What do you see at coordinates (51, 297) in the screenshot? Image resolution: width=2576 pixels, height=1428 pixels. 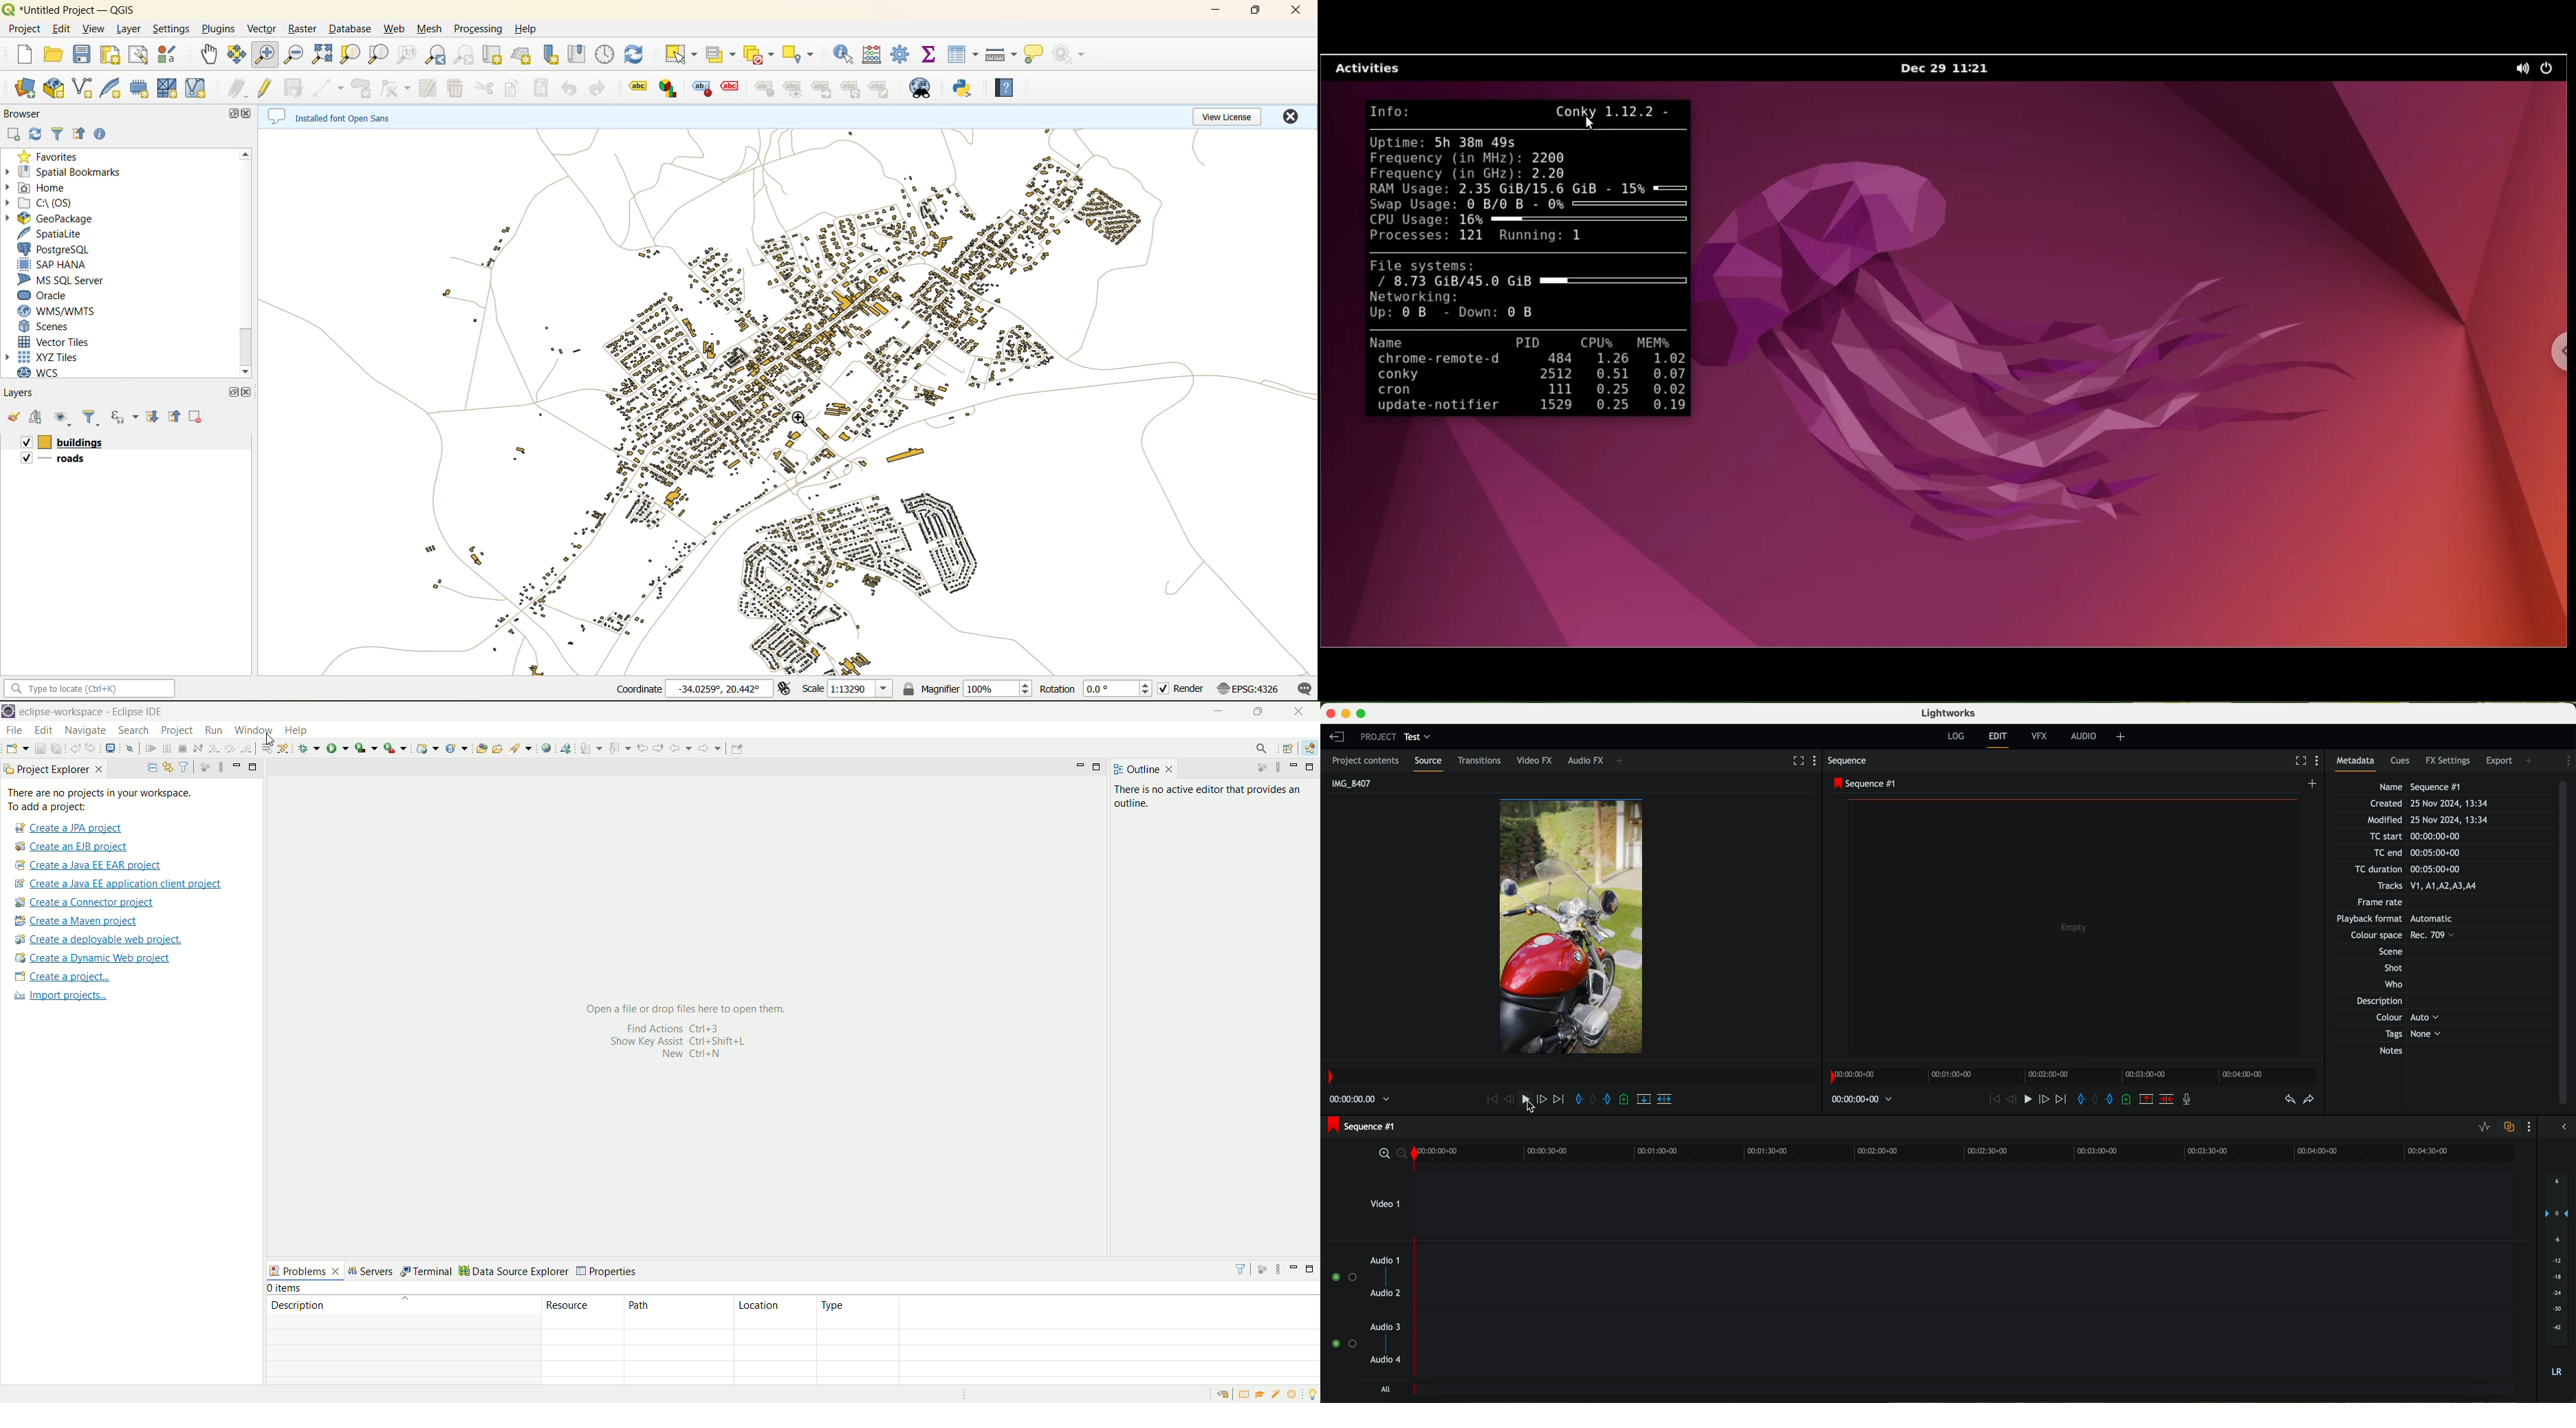 I see `oracle` at bounding box center [51, 297].